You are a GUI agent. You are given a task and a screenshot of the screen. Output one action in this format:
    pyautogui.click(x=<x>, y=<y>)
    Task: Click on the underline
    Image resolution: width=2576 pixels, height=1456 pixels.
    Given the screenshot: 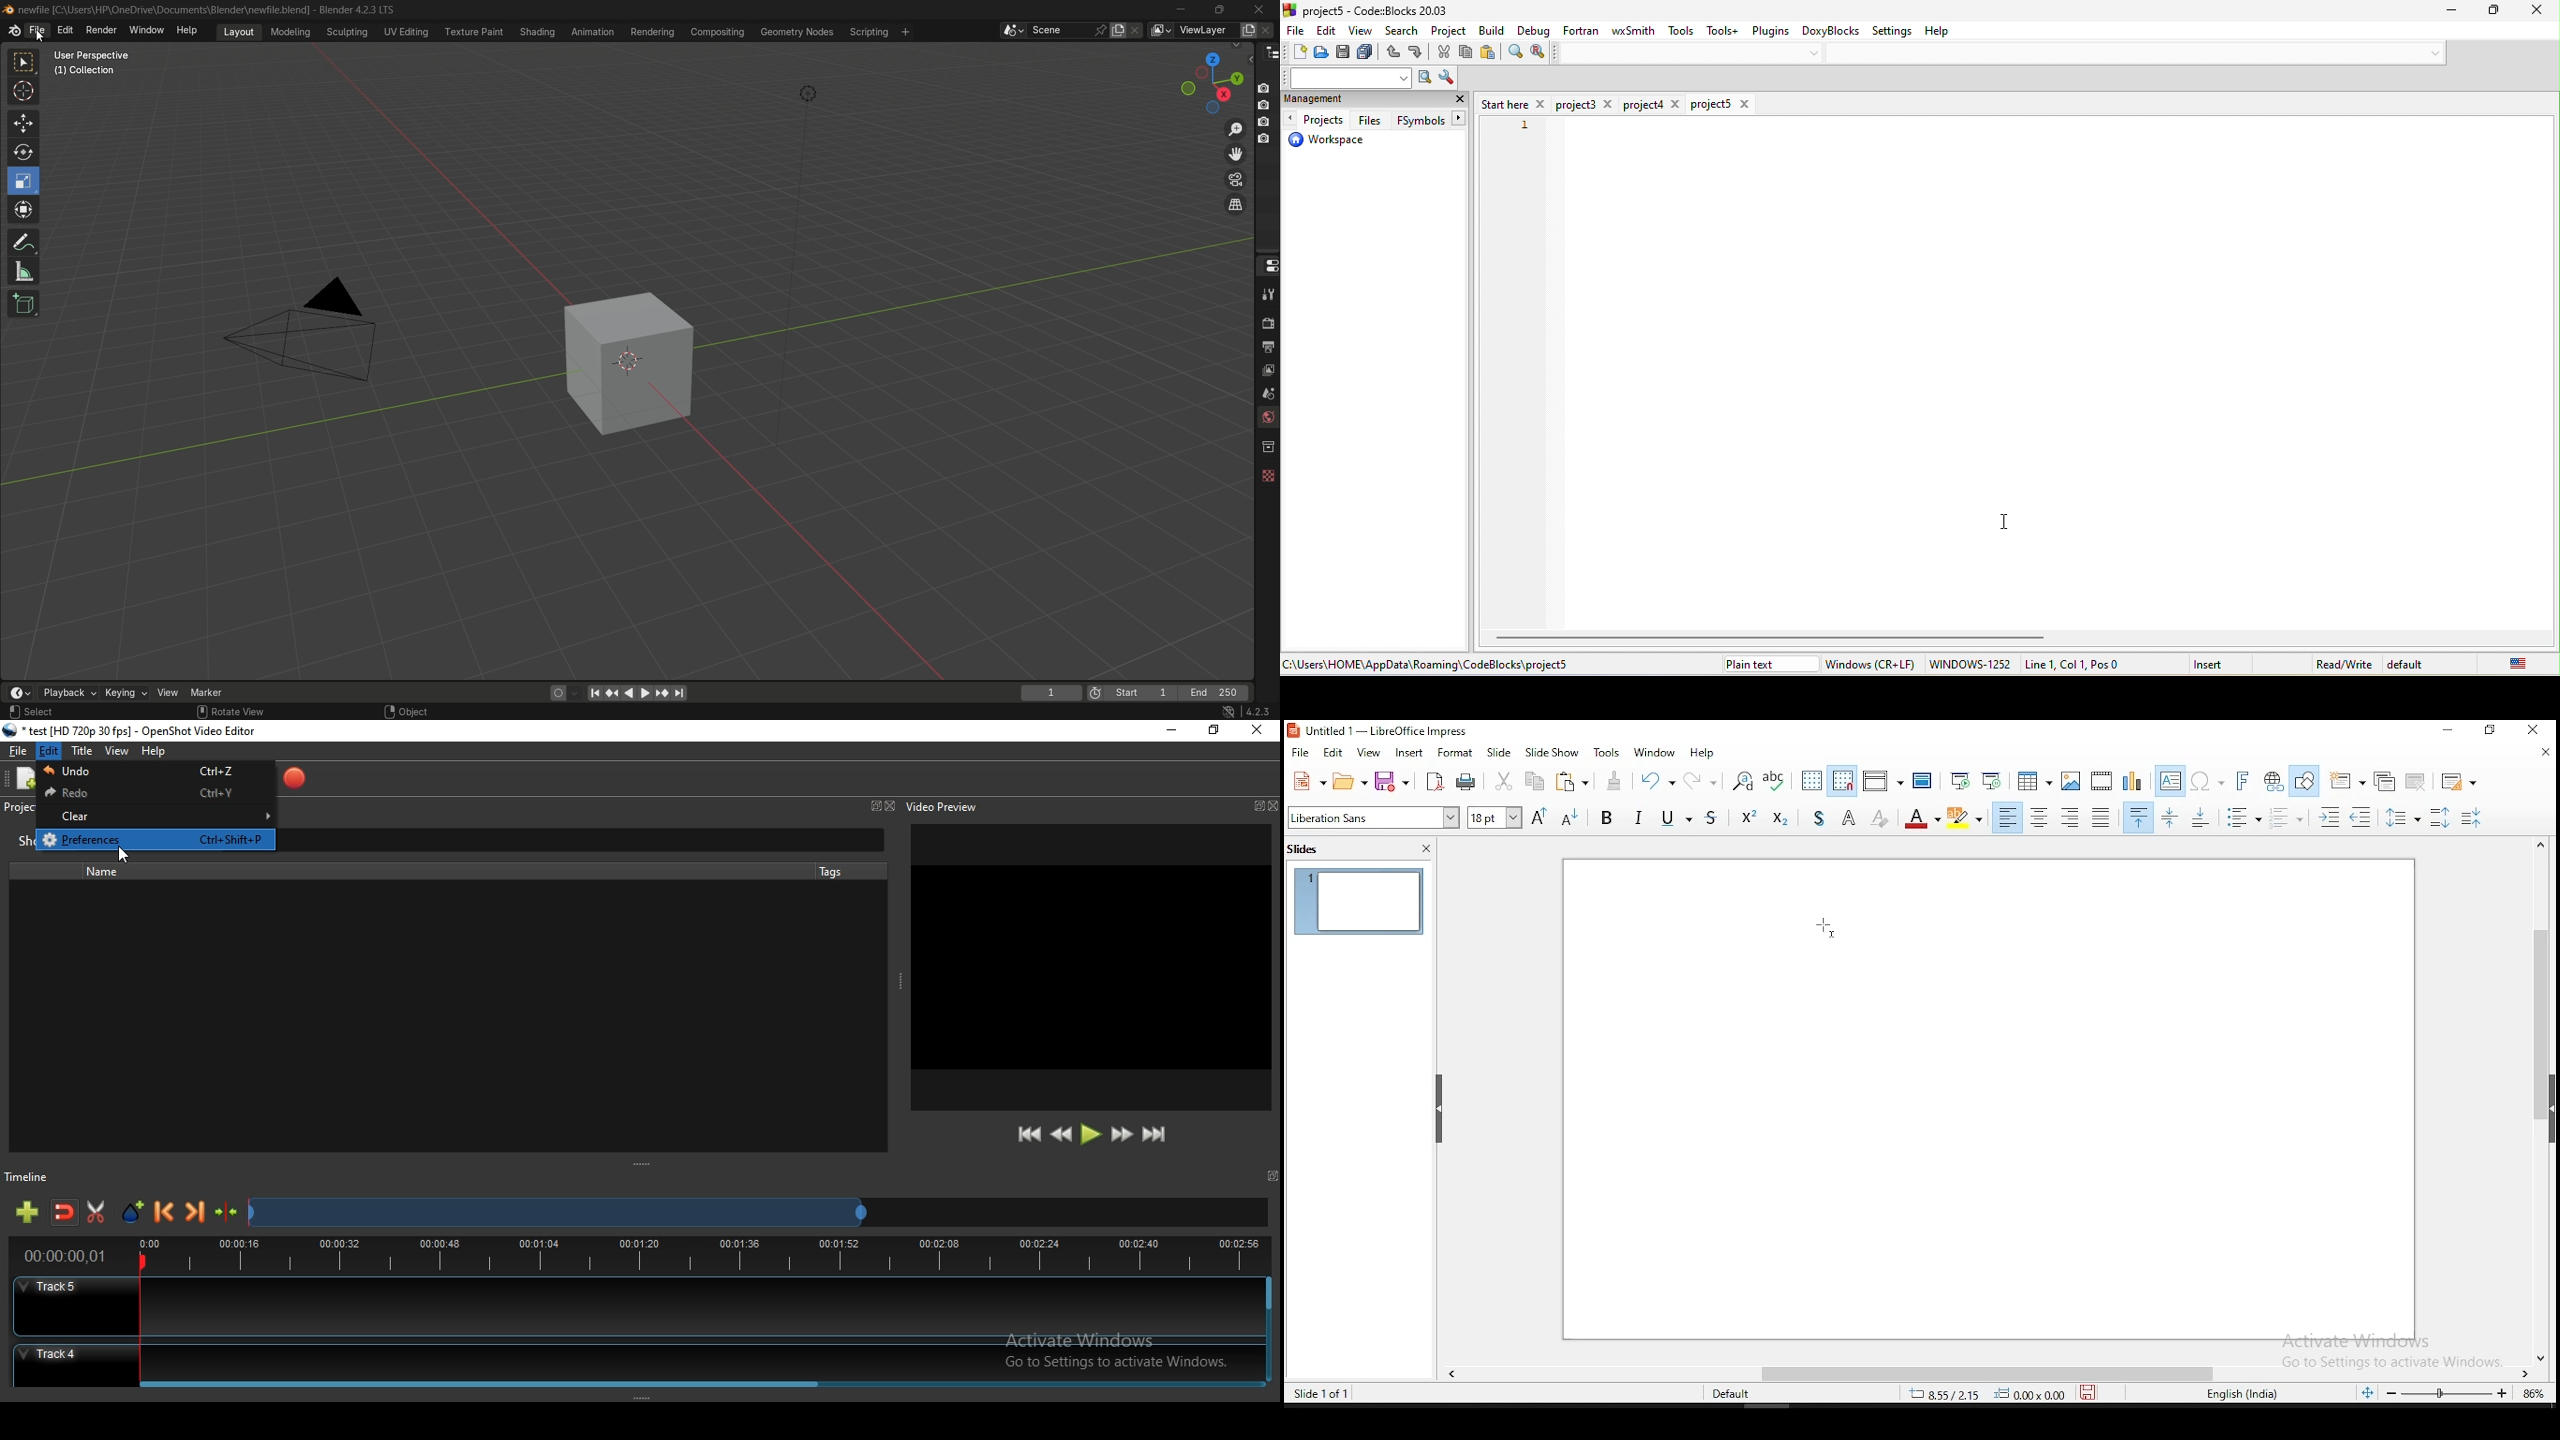 What is the action you would take?
    pyautogui.click(x=1667, y=820)
    